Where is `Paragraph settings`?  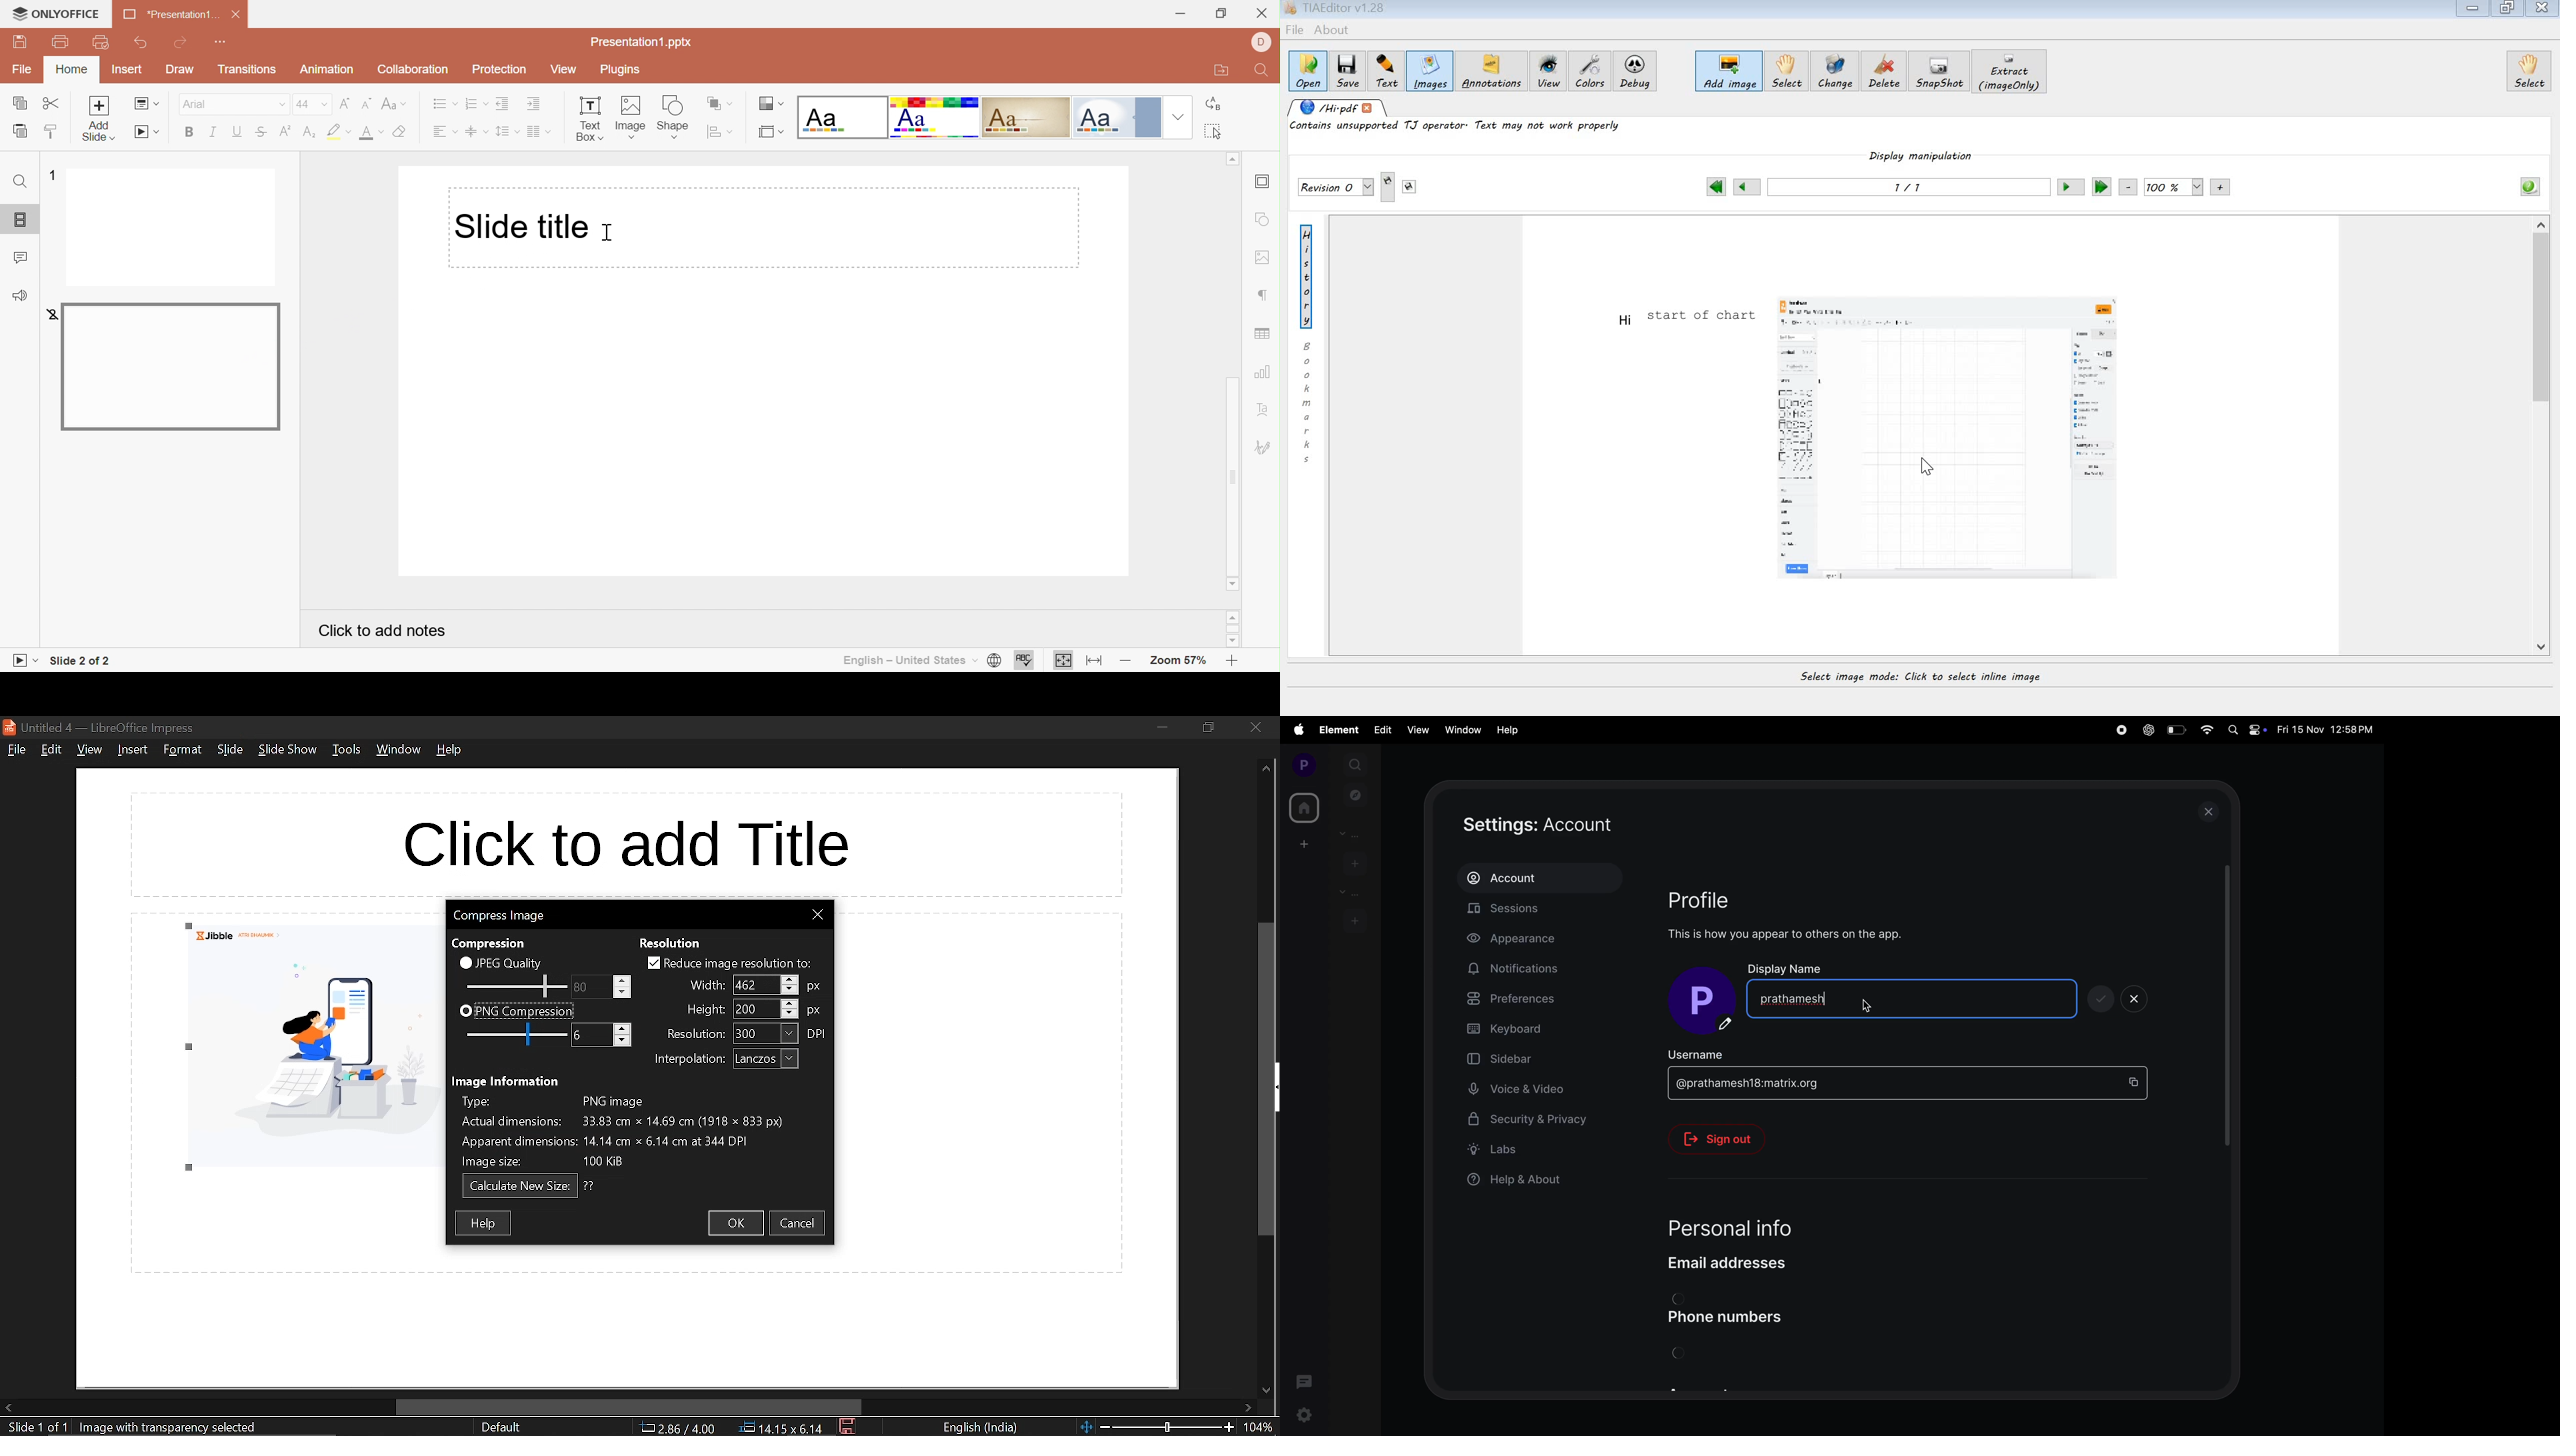
Paragraph settings is located at coordinates (1265, 295).